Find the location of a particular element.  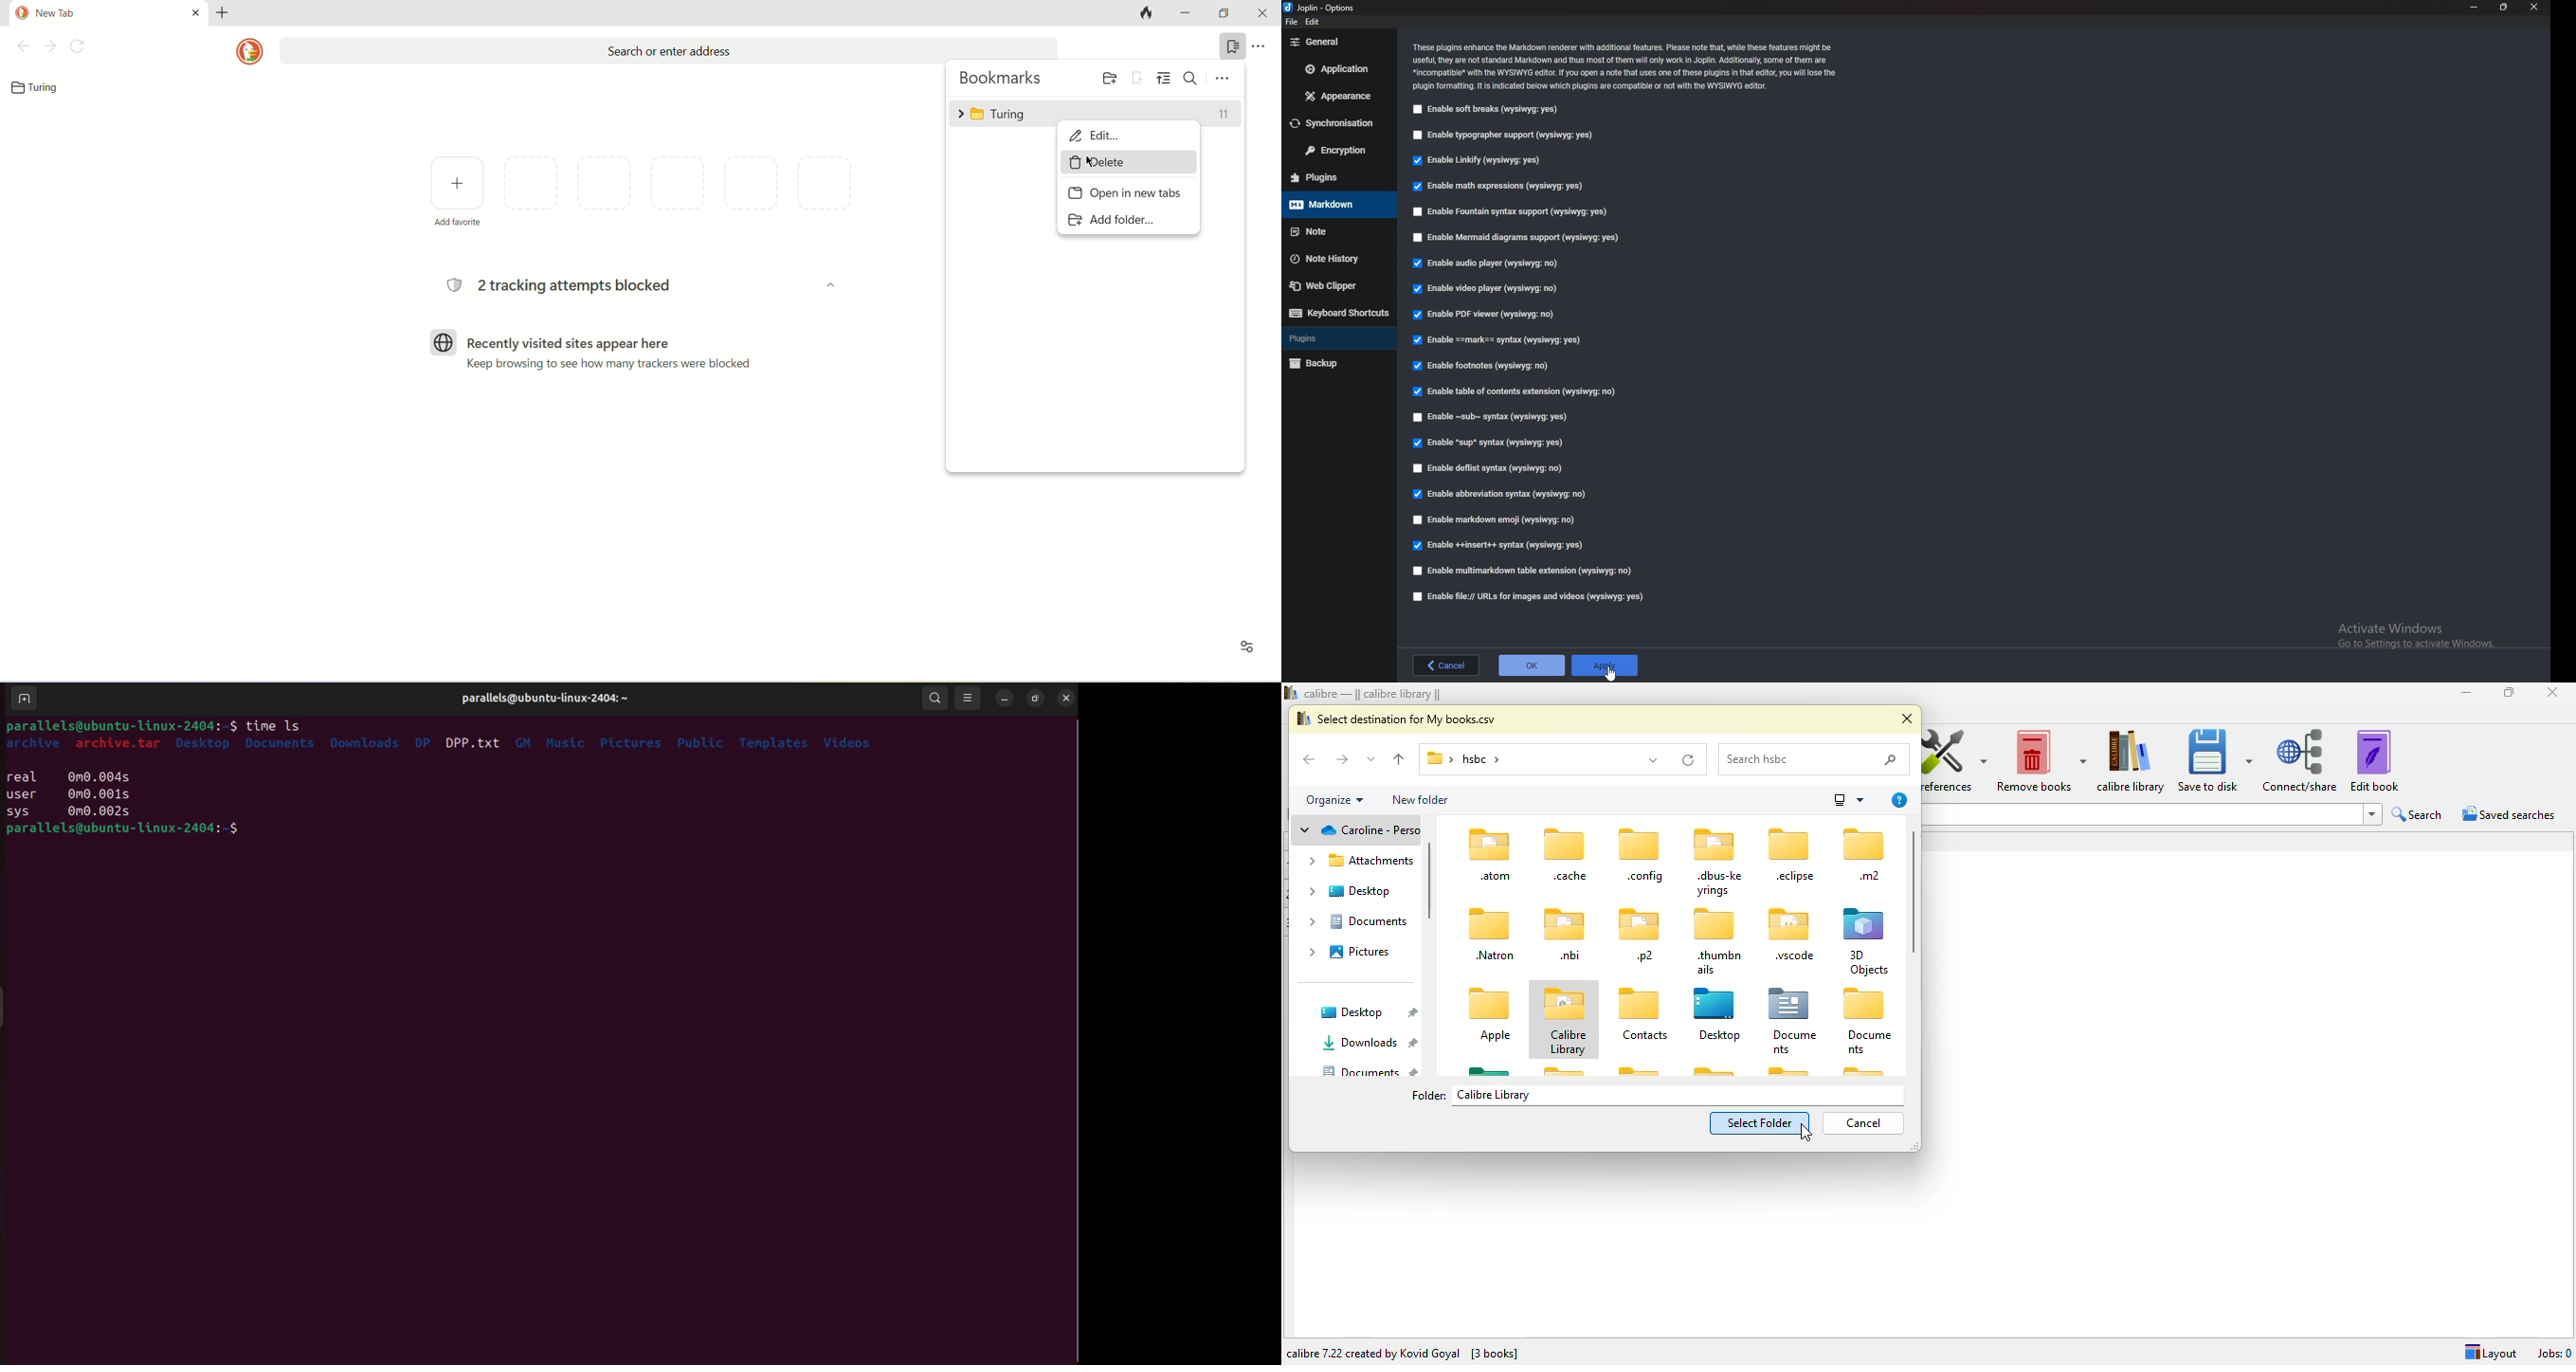

Enable typographer support is located at coordinates (1515, 134).